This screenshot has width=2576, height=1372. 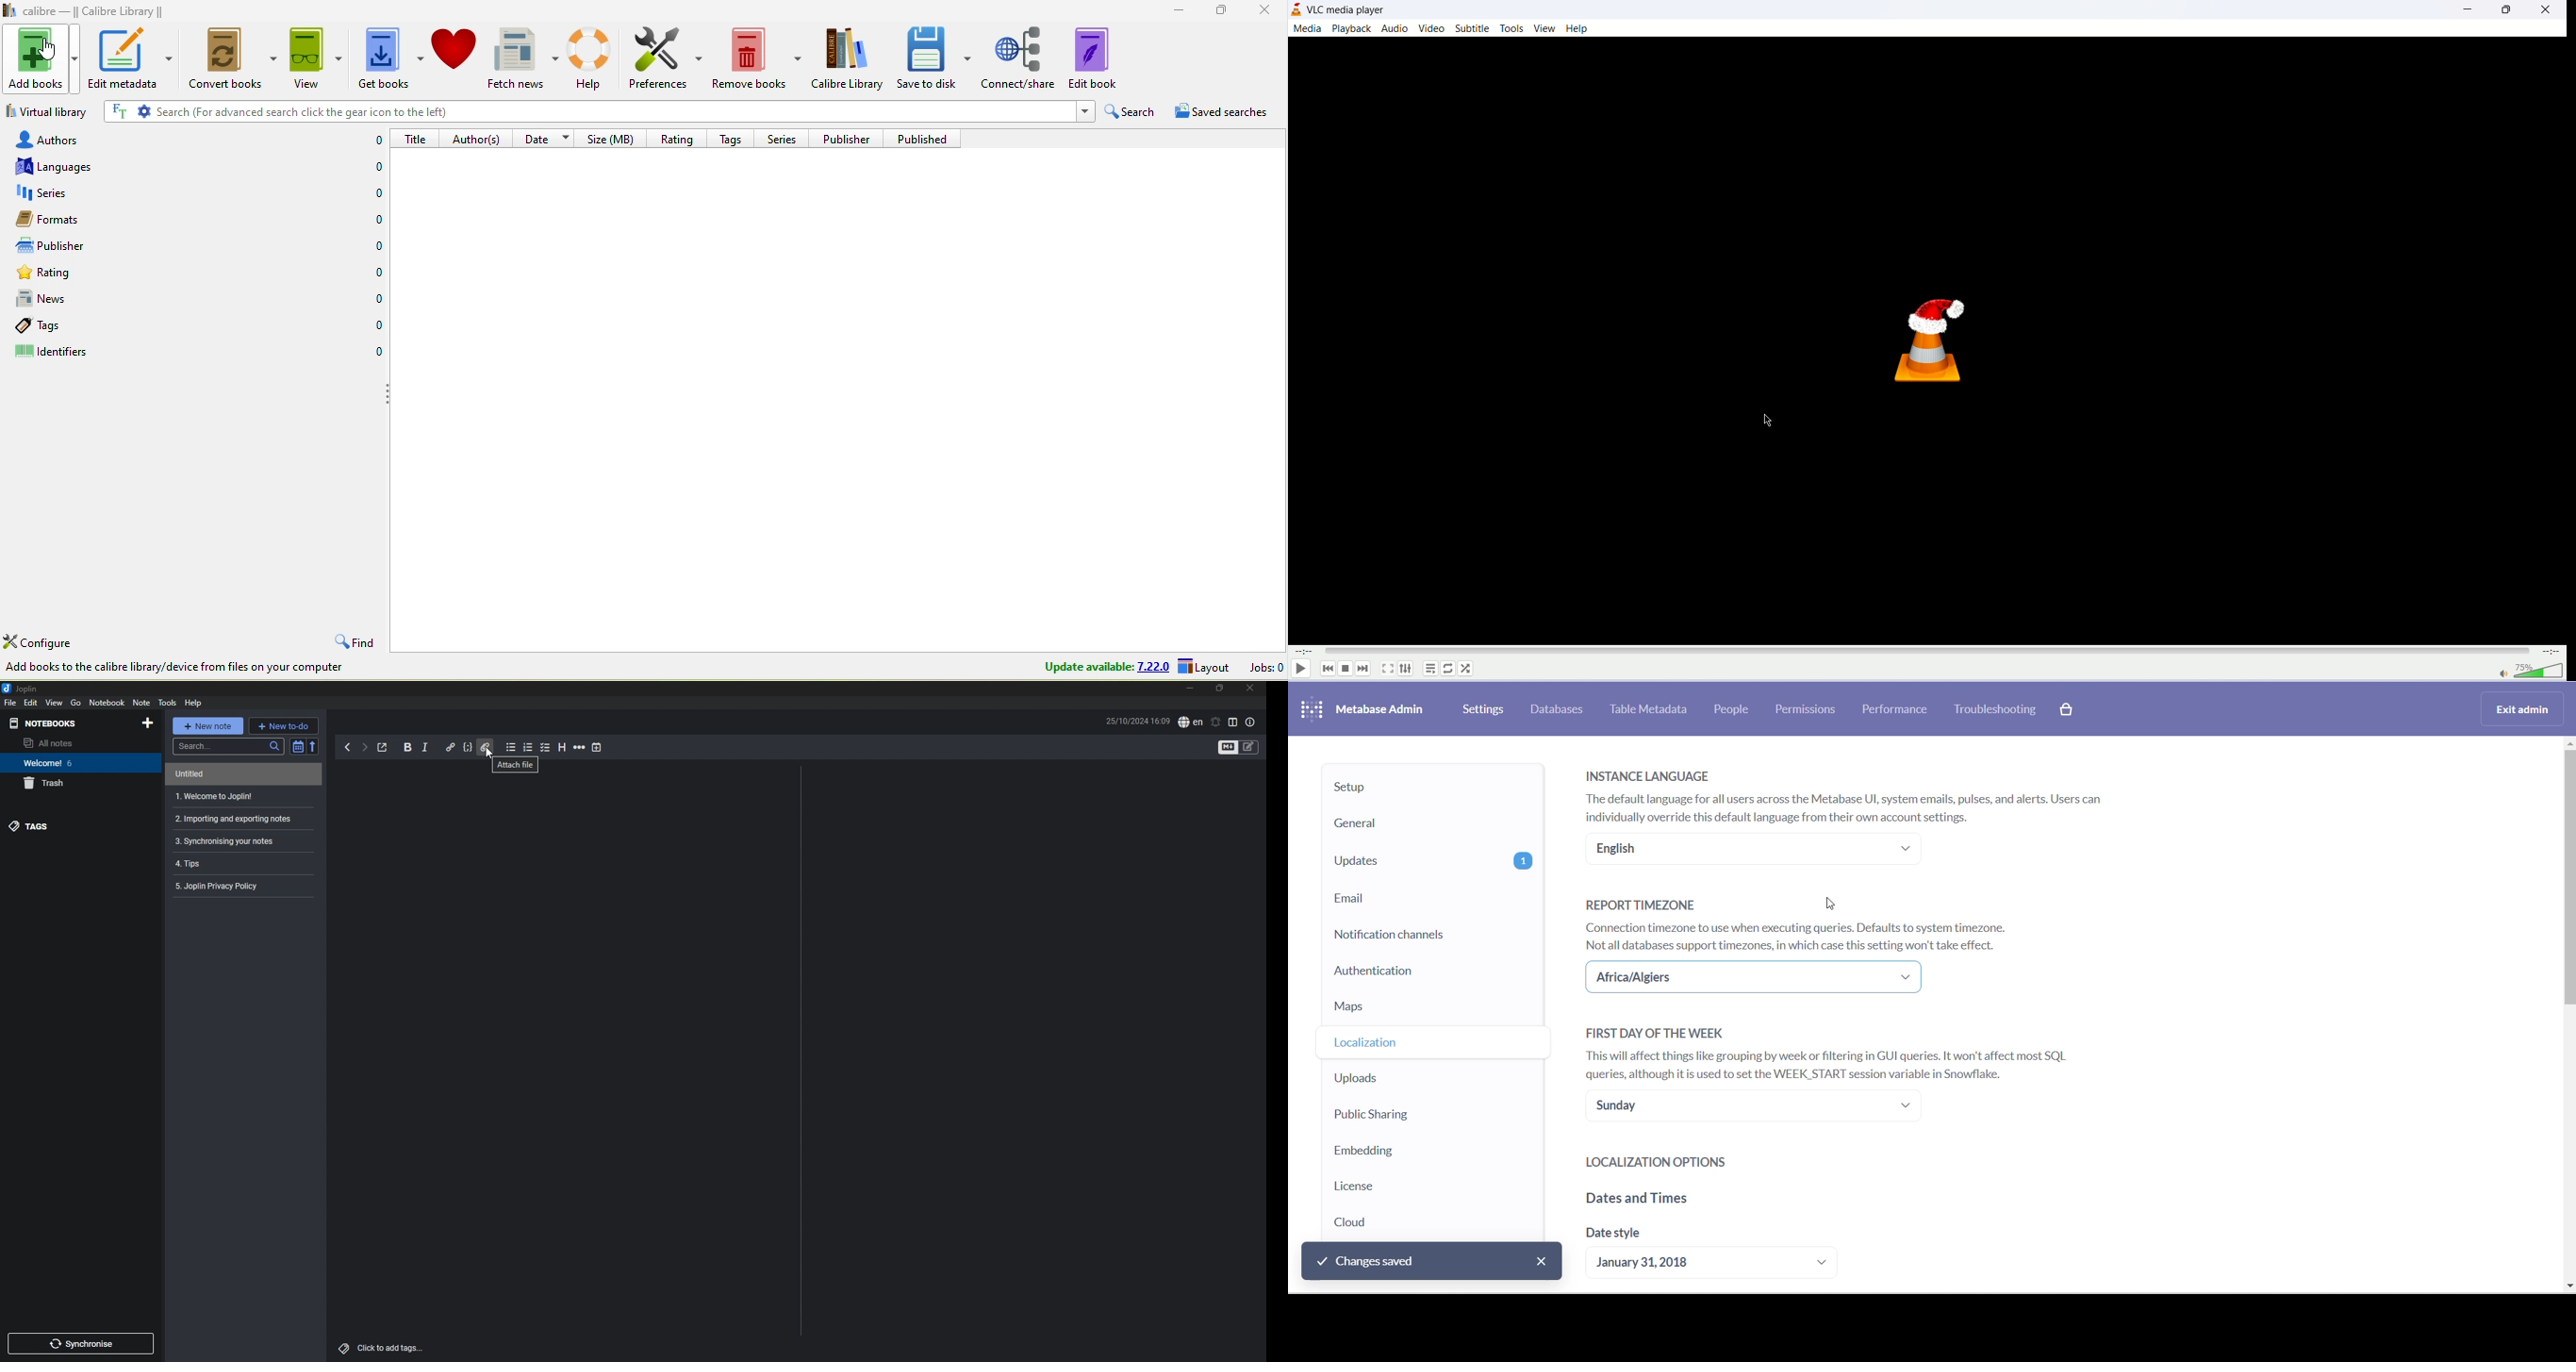 What do you see at coordinates (76, 762) in the screenshot?
I see `welcome` at bounding box center [76, 762].